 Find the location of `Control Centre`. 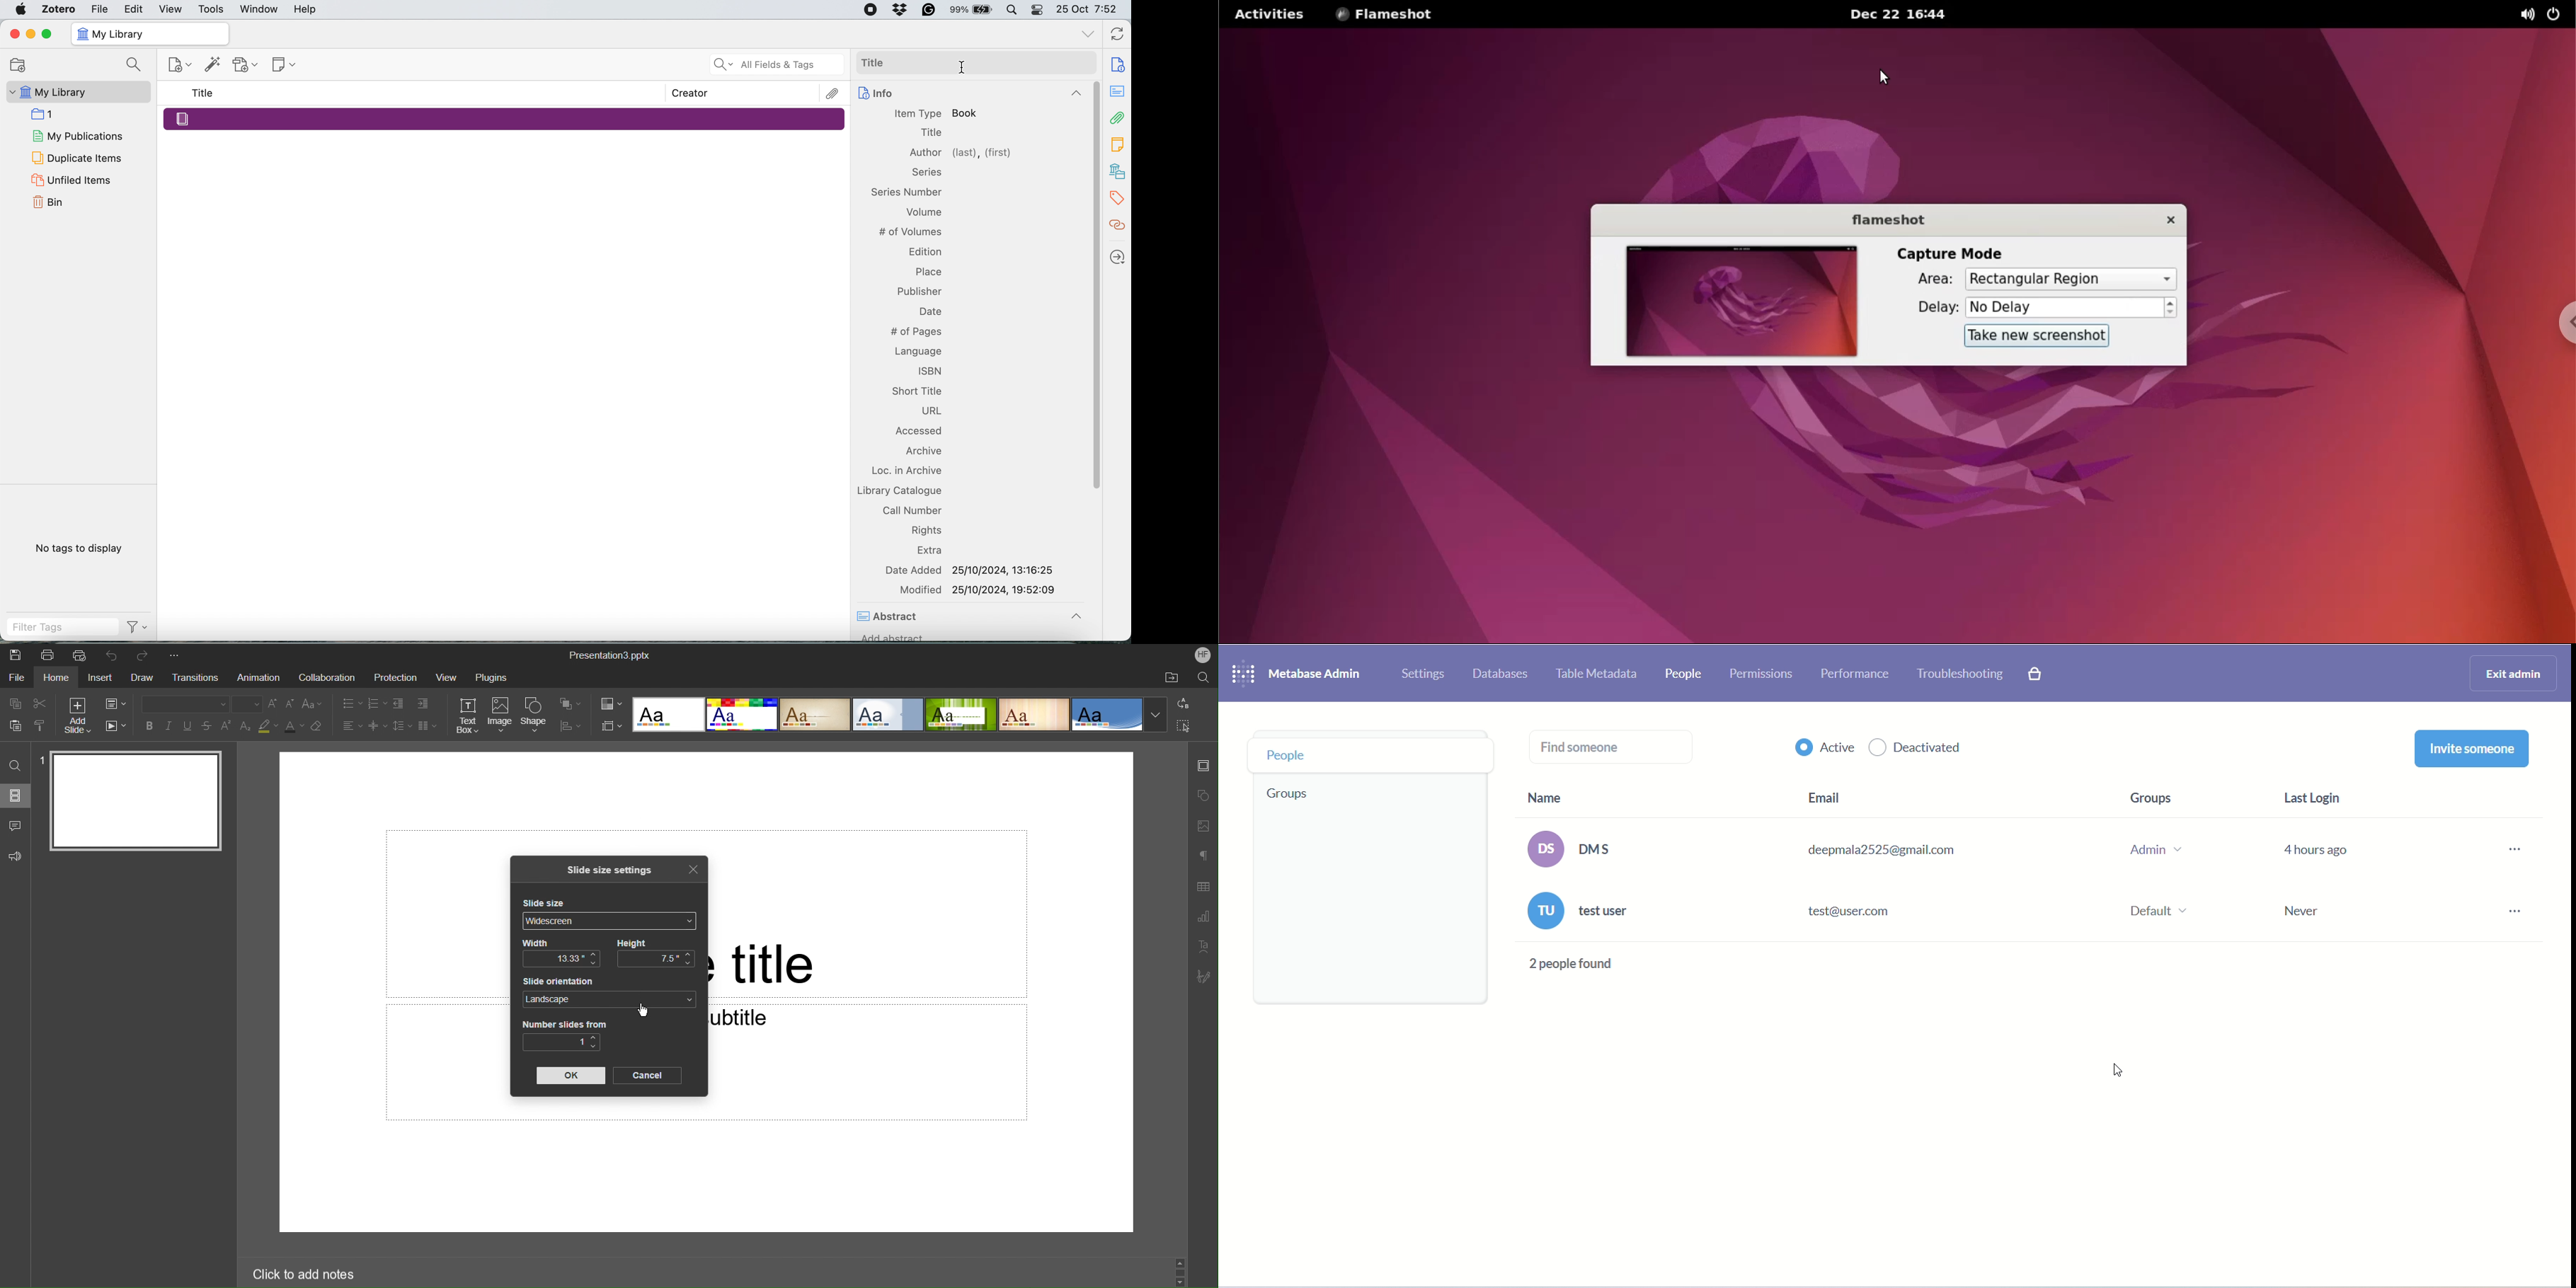

Control Centre is located at coordinates (1038, 9).